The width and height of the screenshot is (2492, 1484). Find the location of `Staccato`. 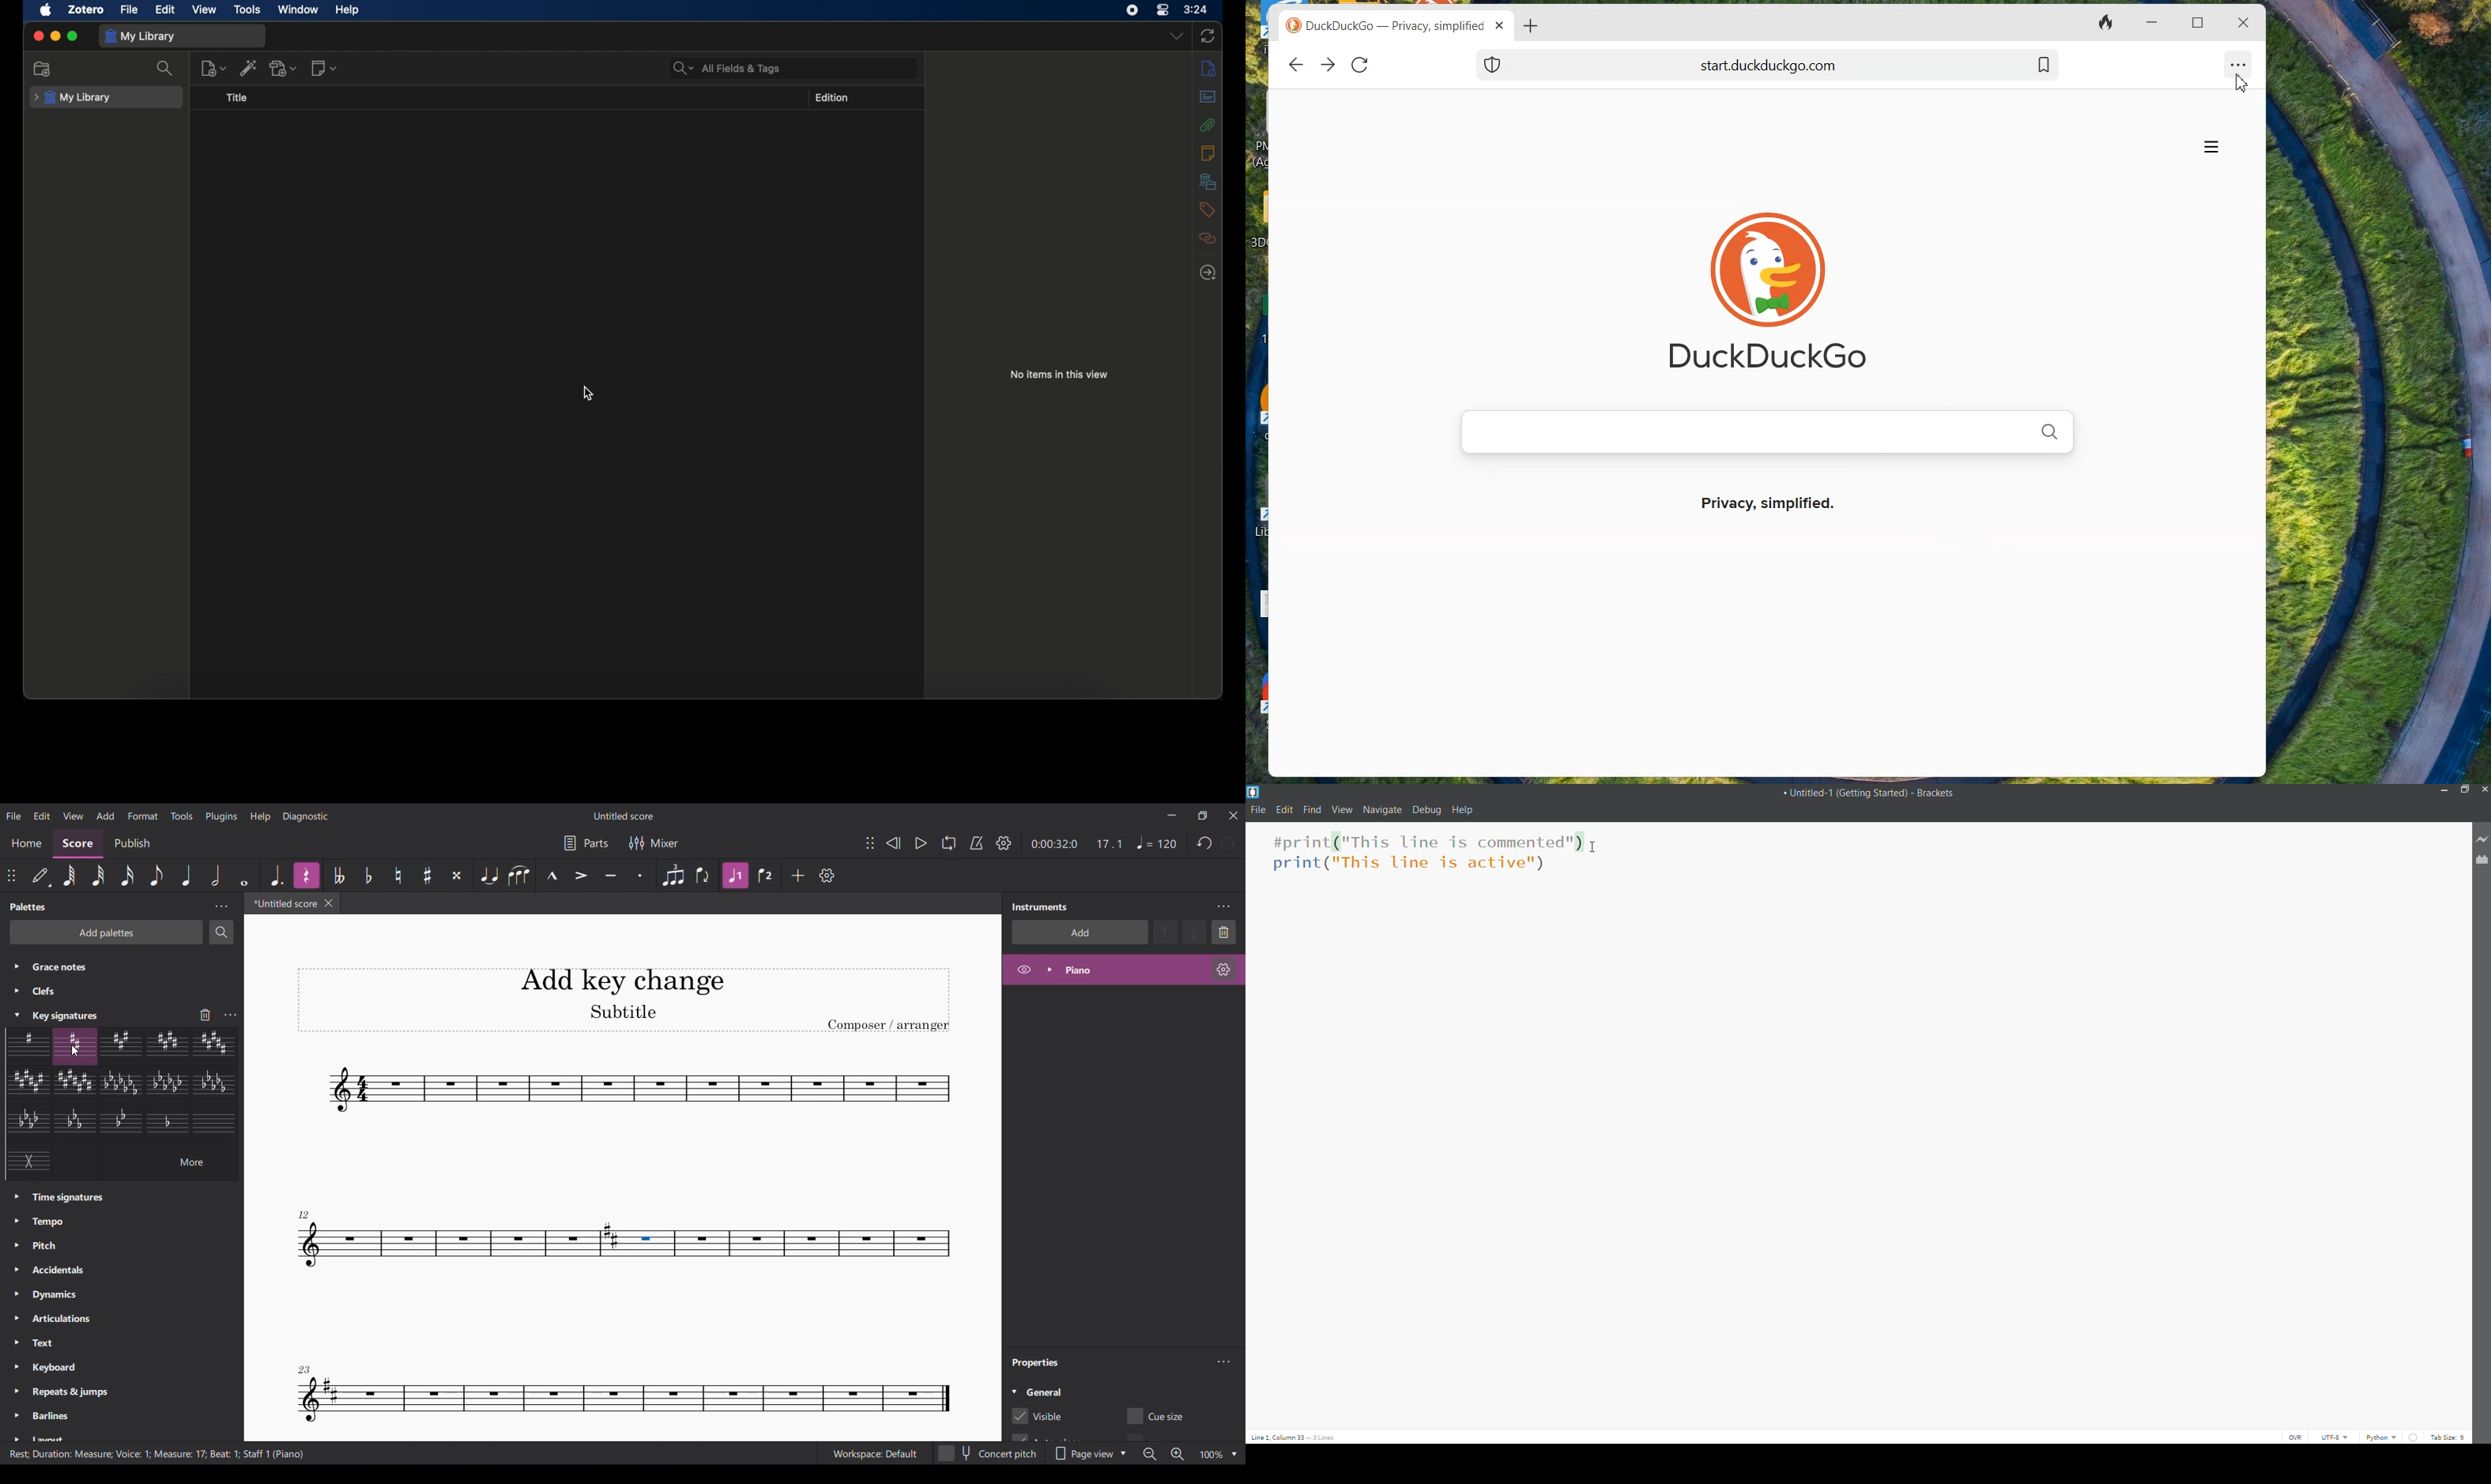

Staccato is located at coordinates (641, 875).